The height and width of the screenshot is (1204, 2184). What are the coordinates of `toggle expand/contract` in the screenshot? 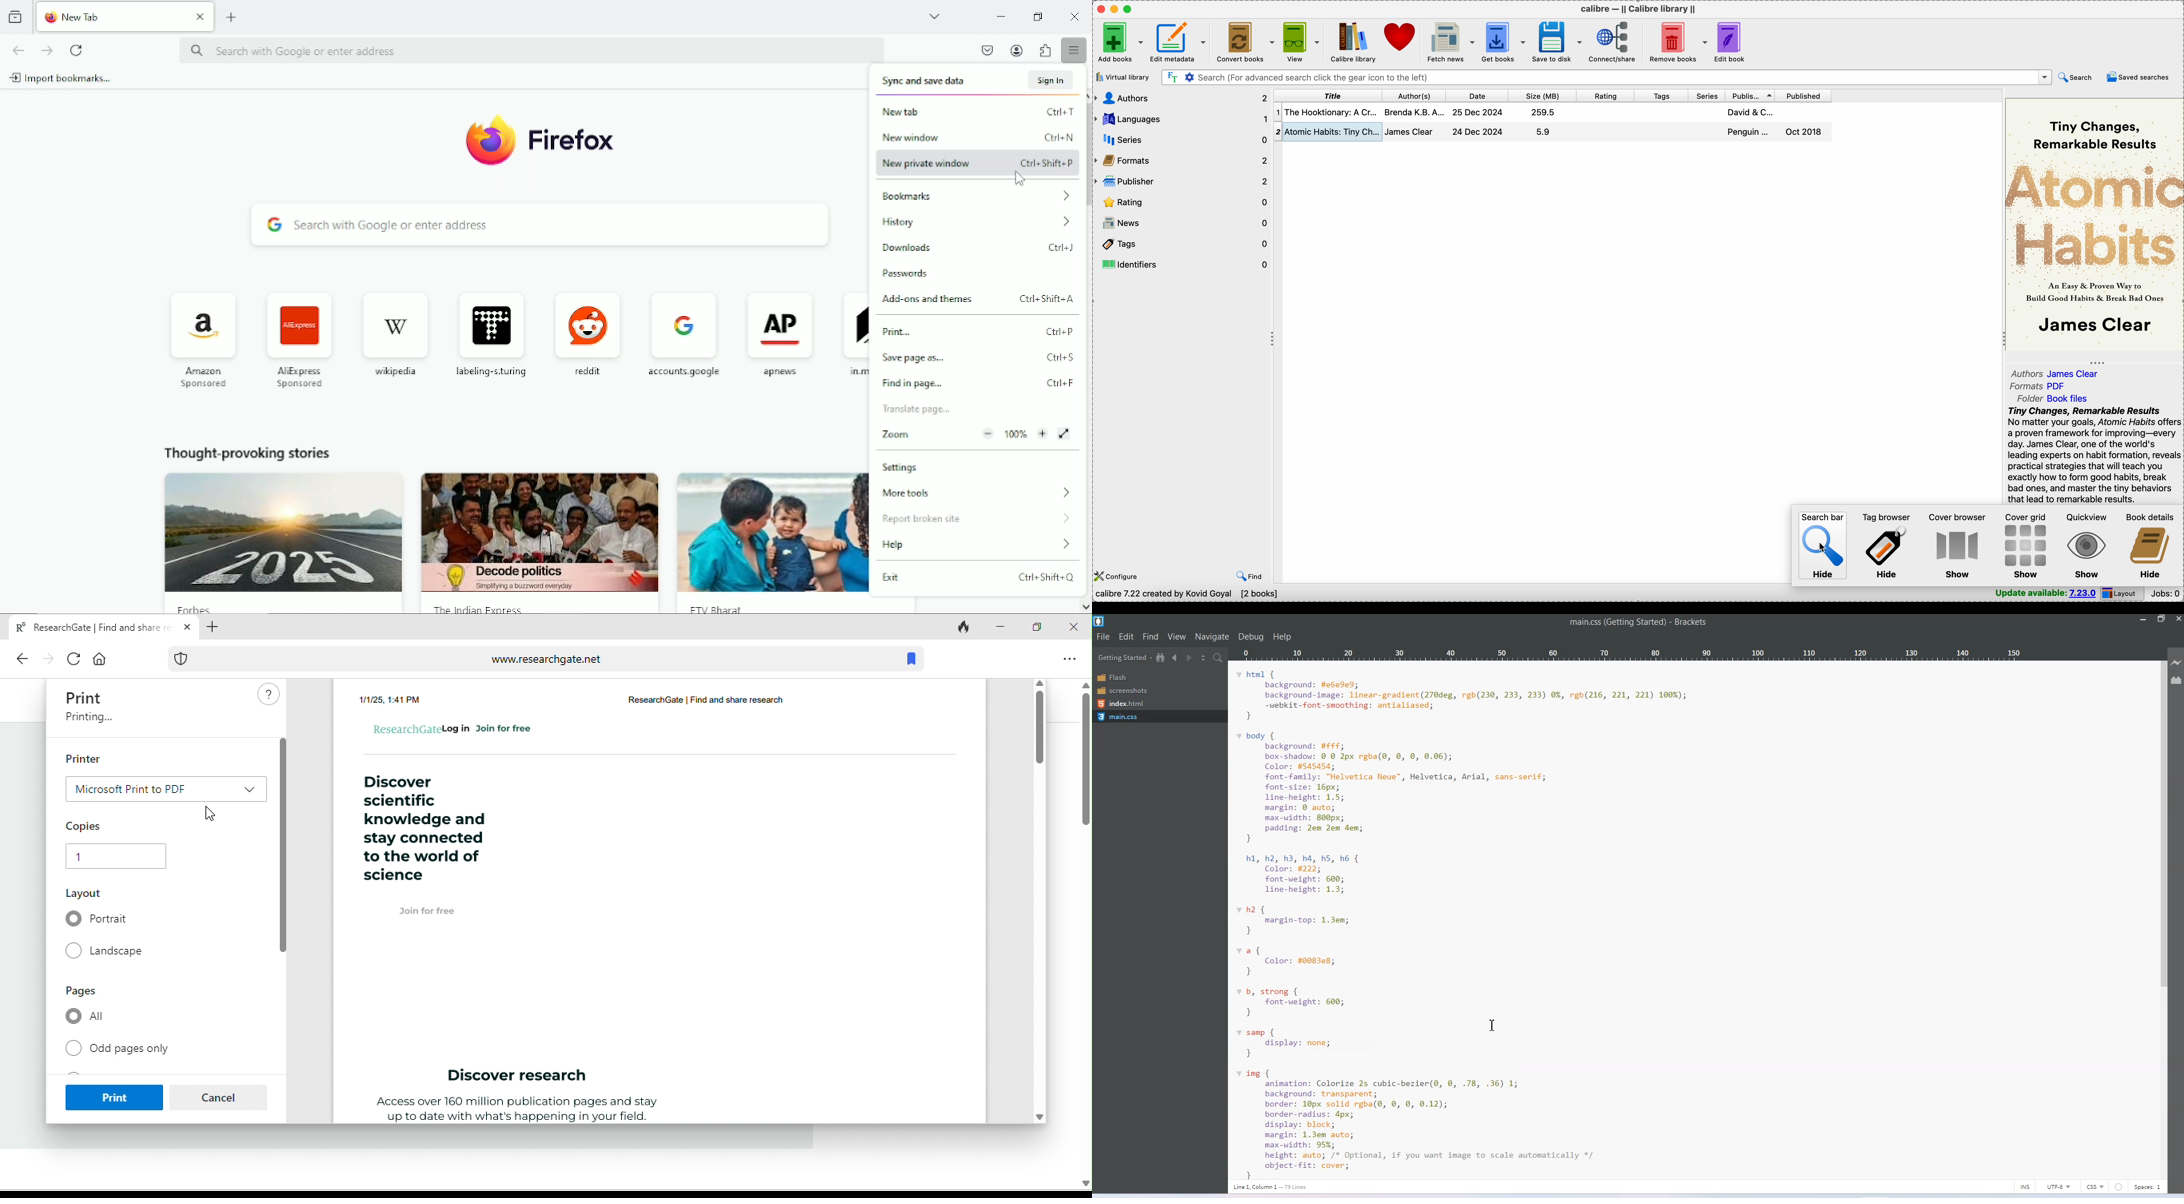 It's located at (2096, 363).